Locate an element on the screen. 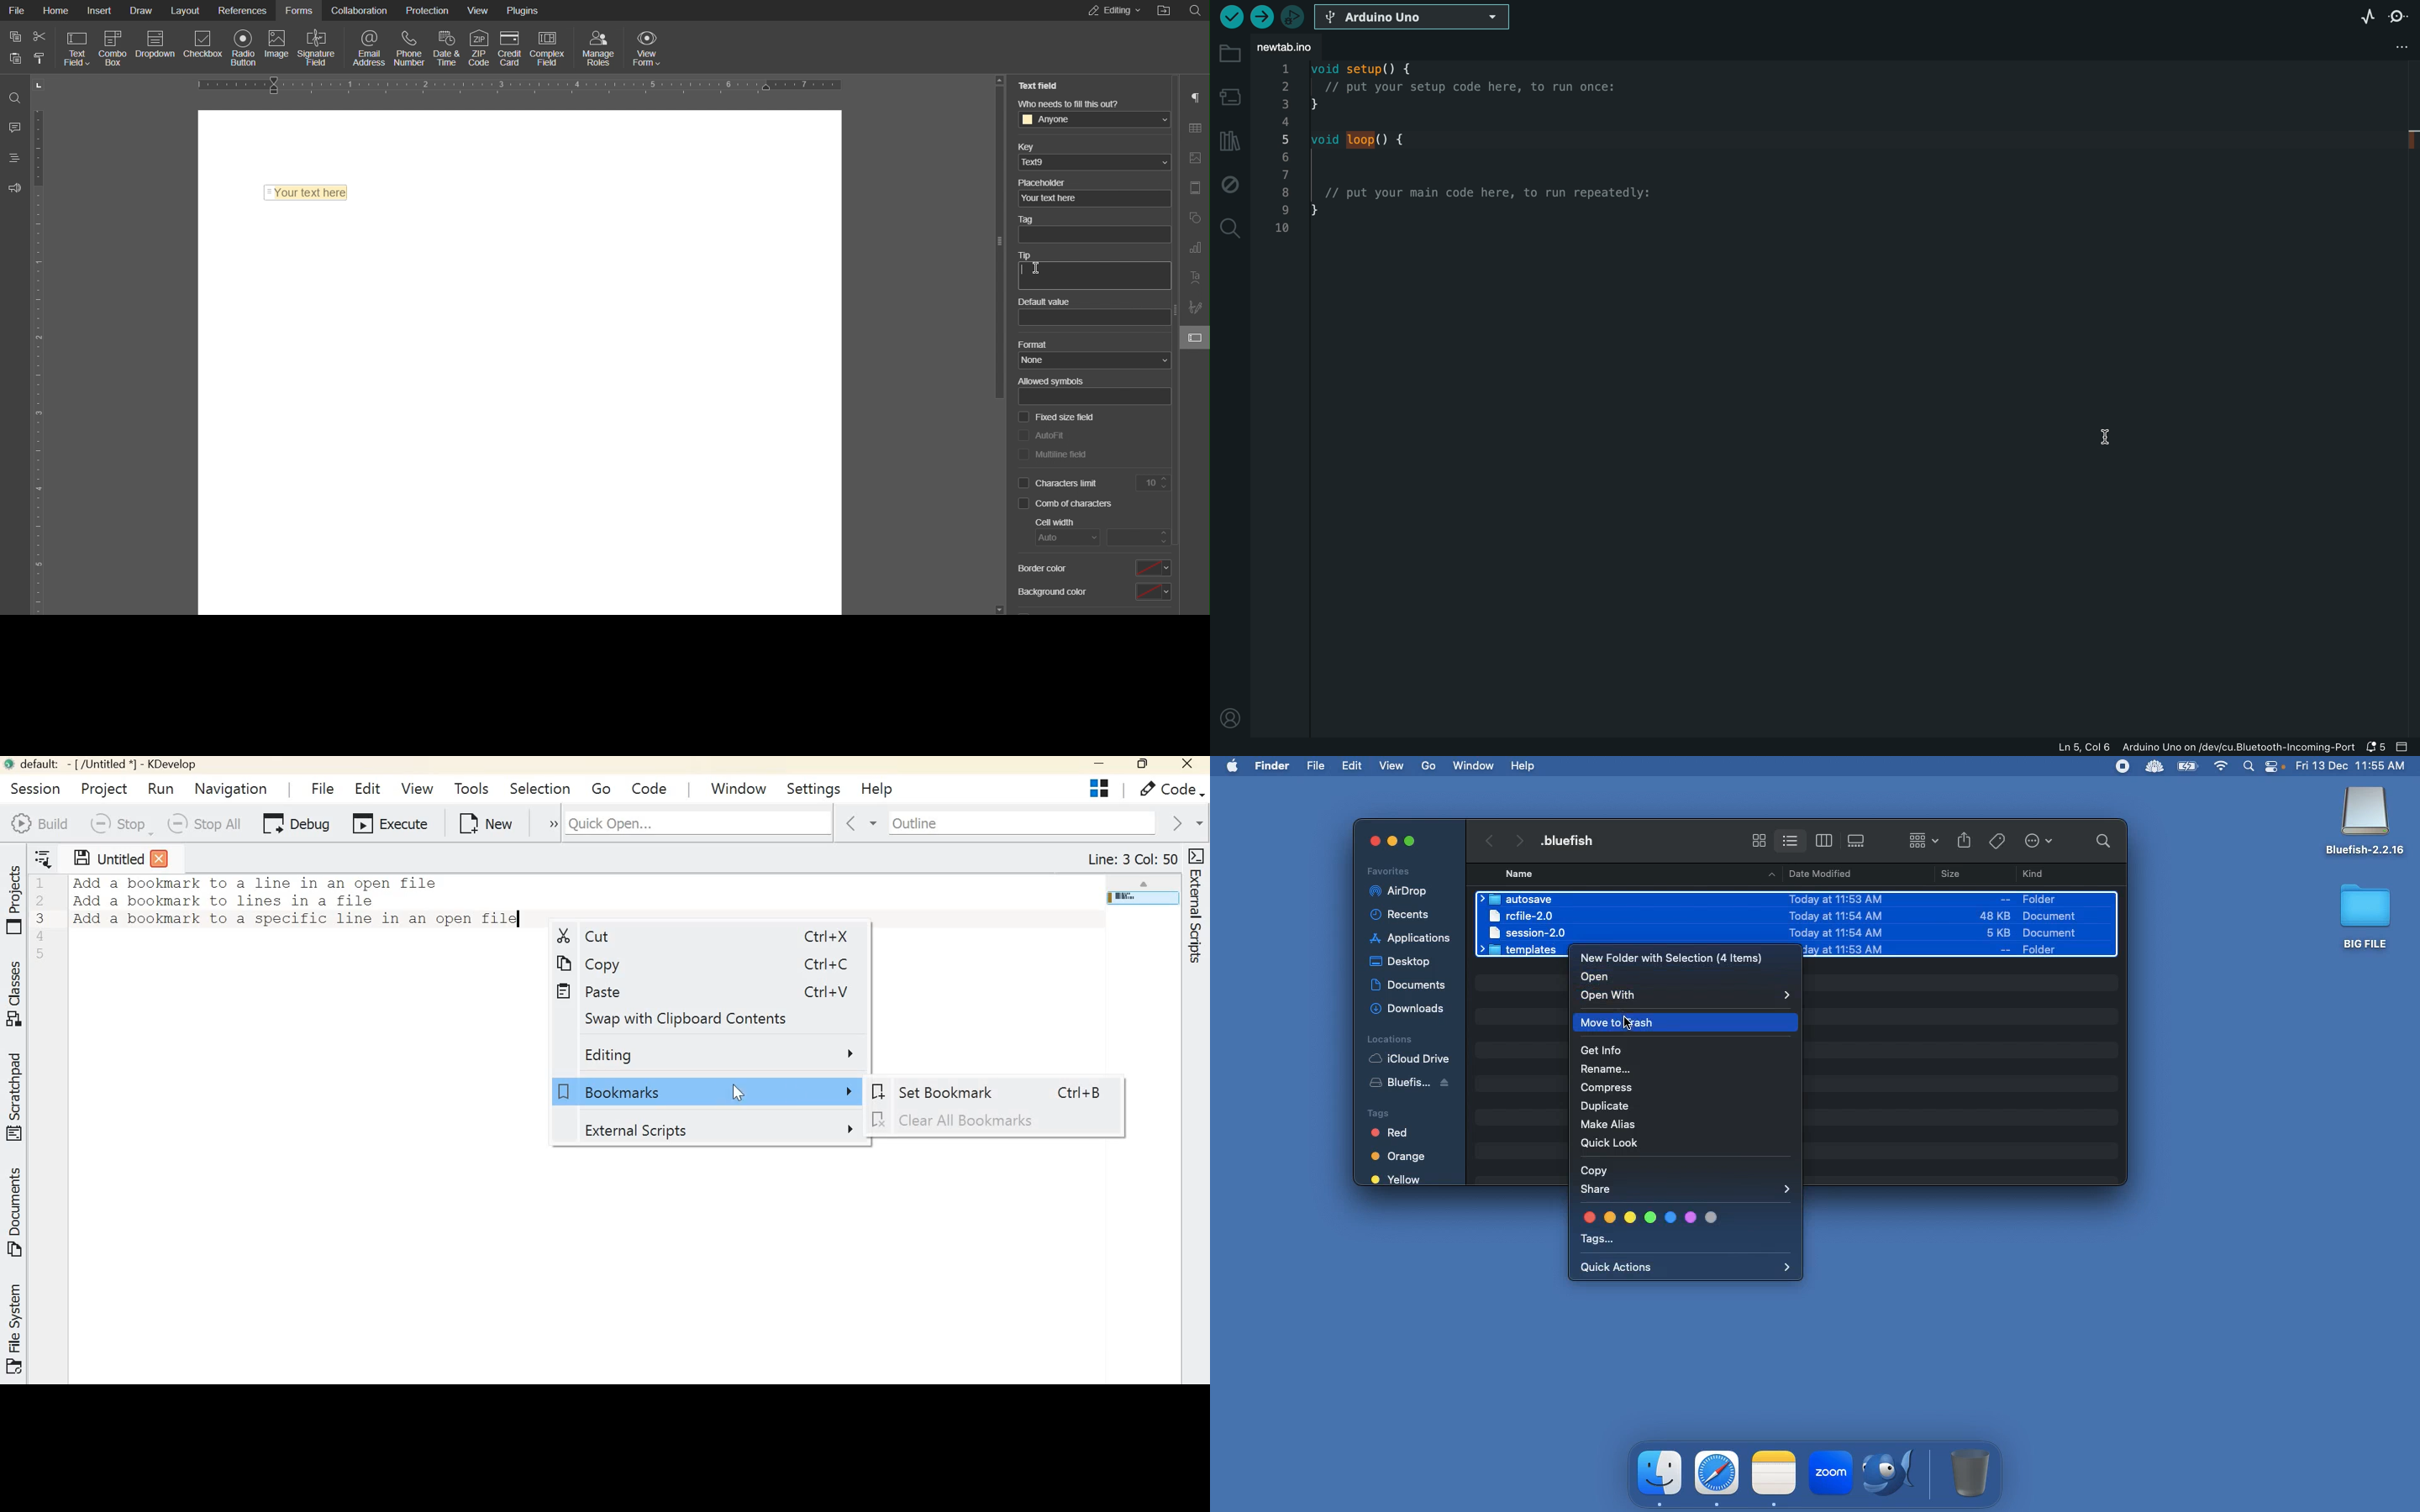 The width and height of the screenshot is (2436, 1512).  is located at coordinates (1410, 840).